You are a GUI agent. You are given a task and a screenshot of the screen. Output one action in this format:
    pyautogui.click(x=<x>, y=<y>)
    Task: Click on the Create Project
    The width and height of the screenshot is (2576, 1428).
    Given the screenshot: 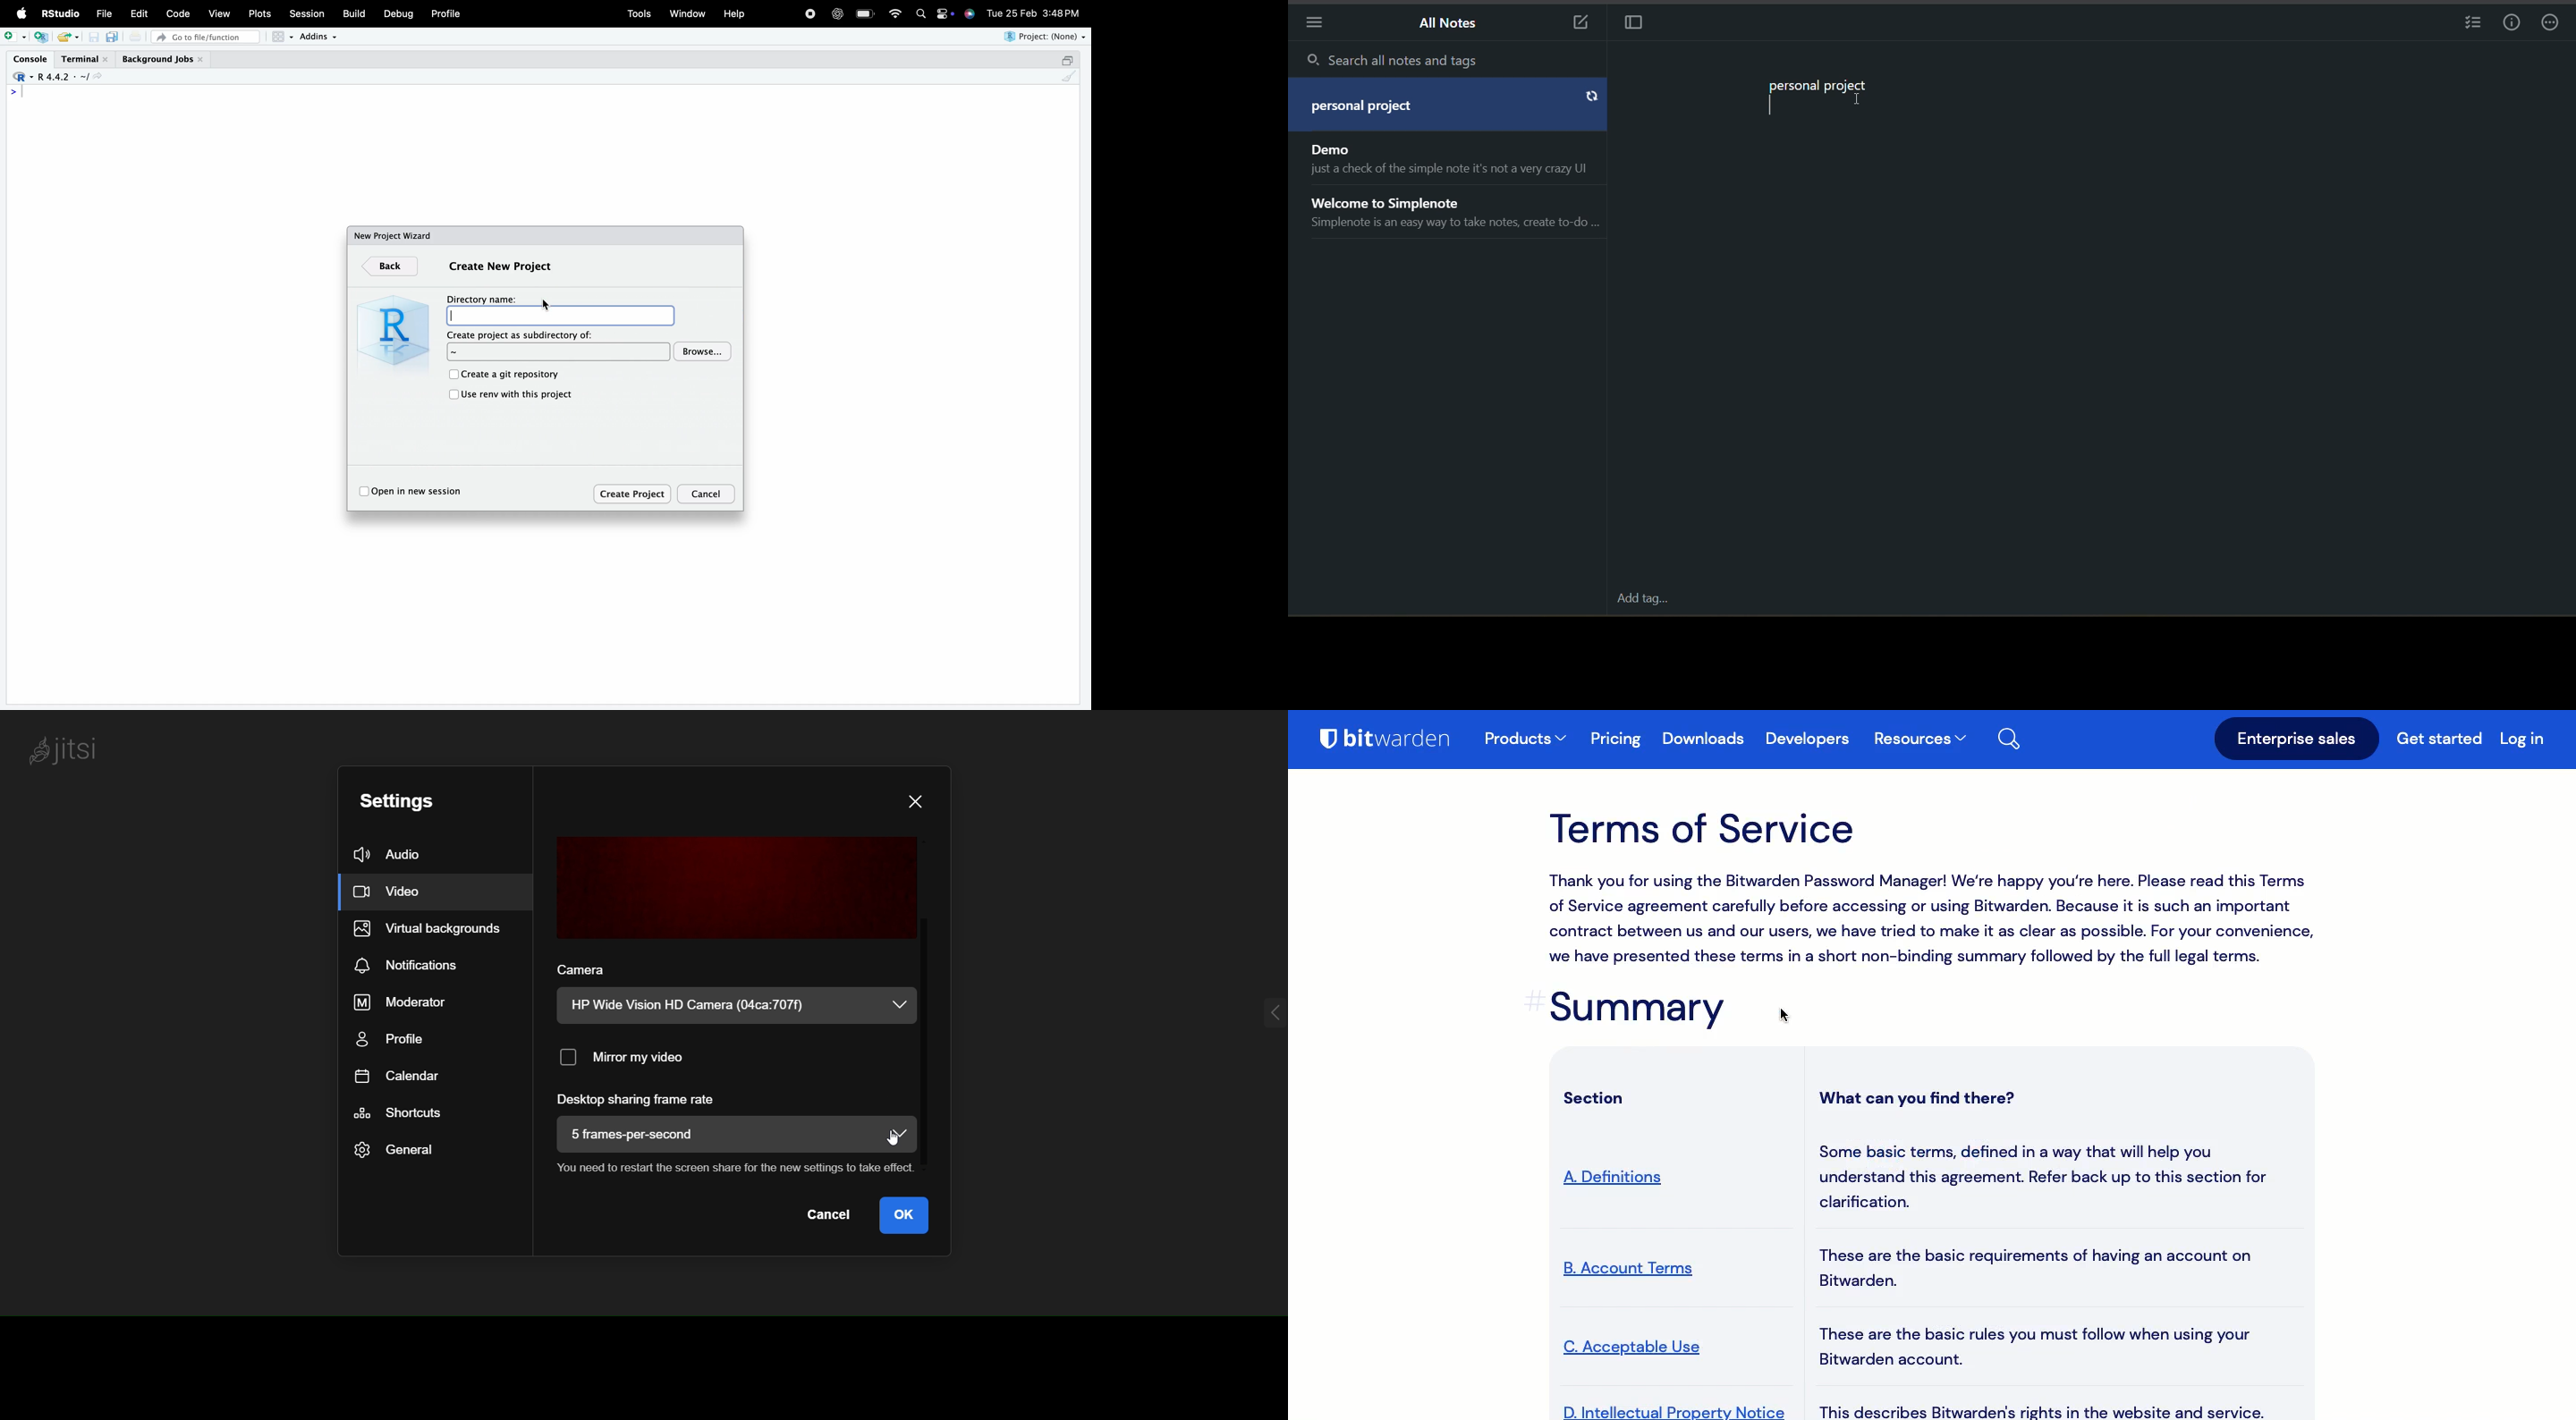 What is the action you would take?
    pyautogui.click(x=634, y=493)
    